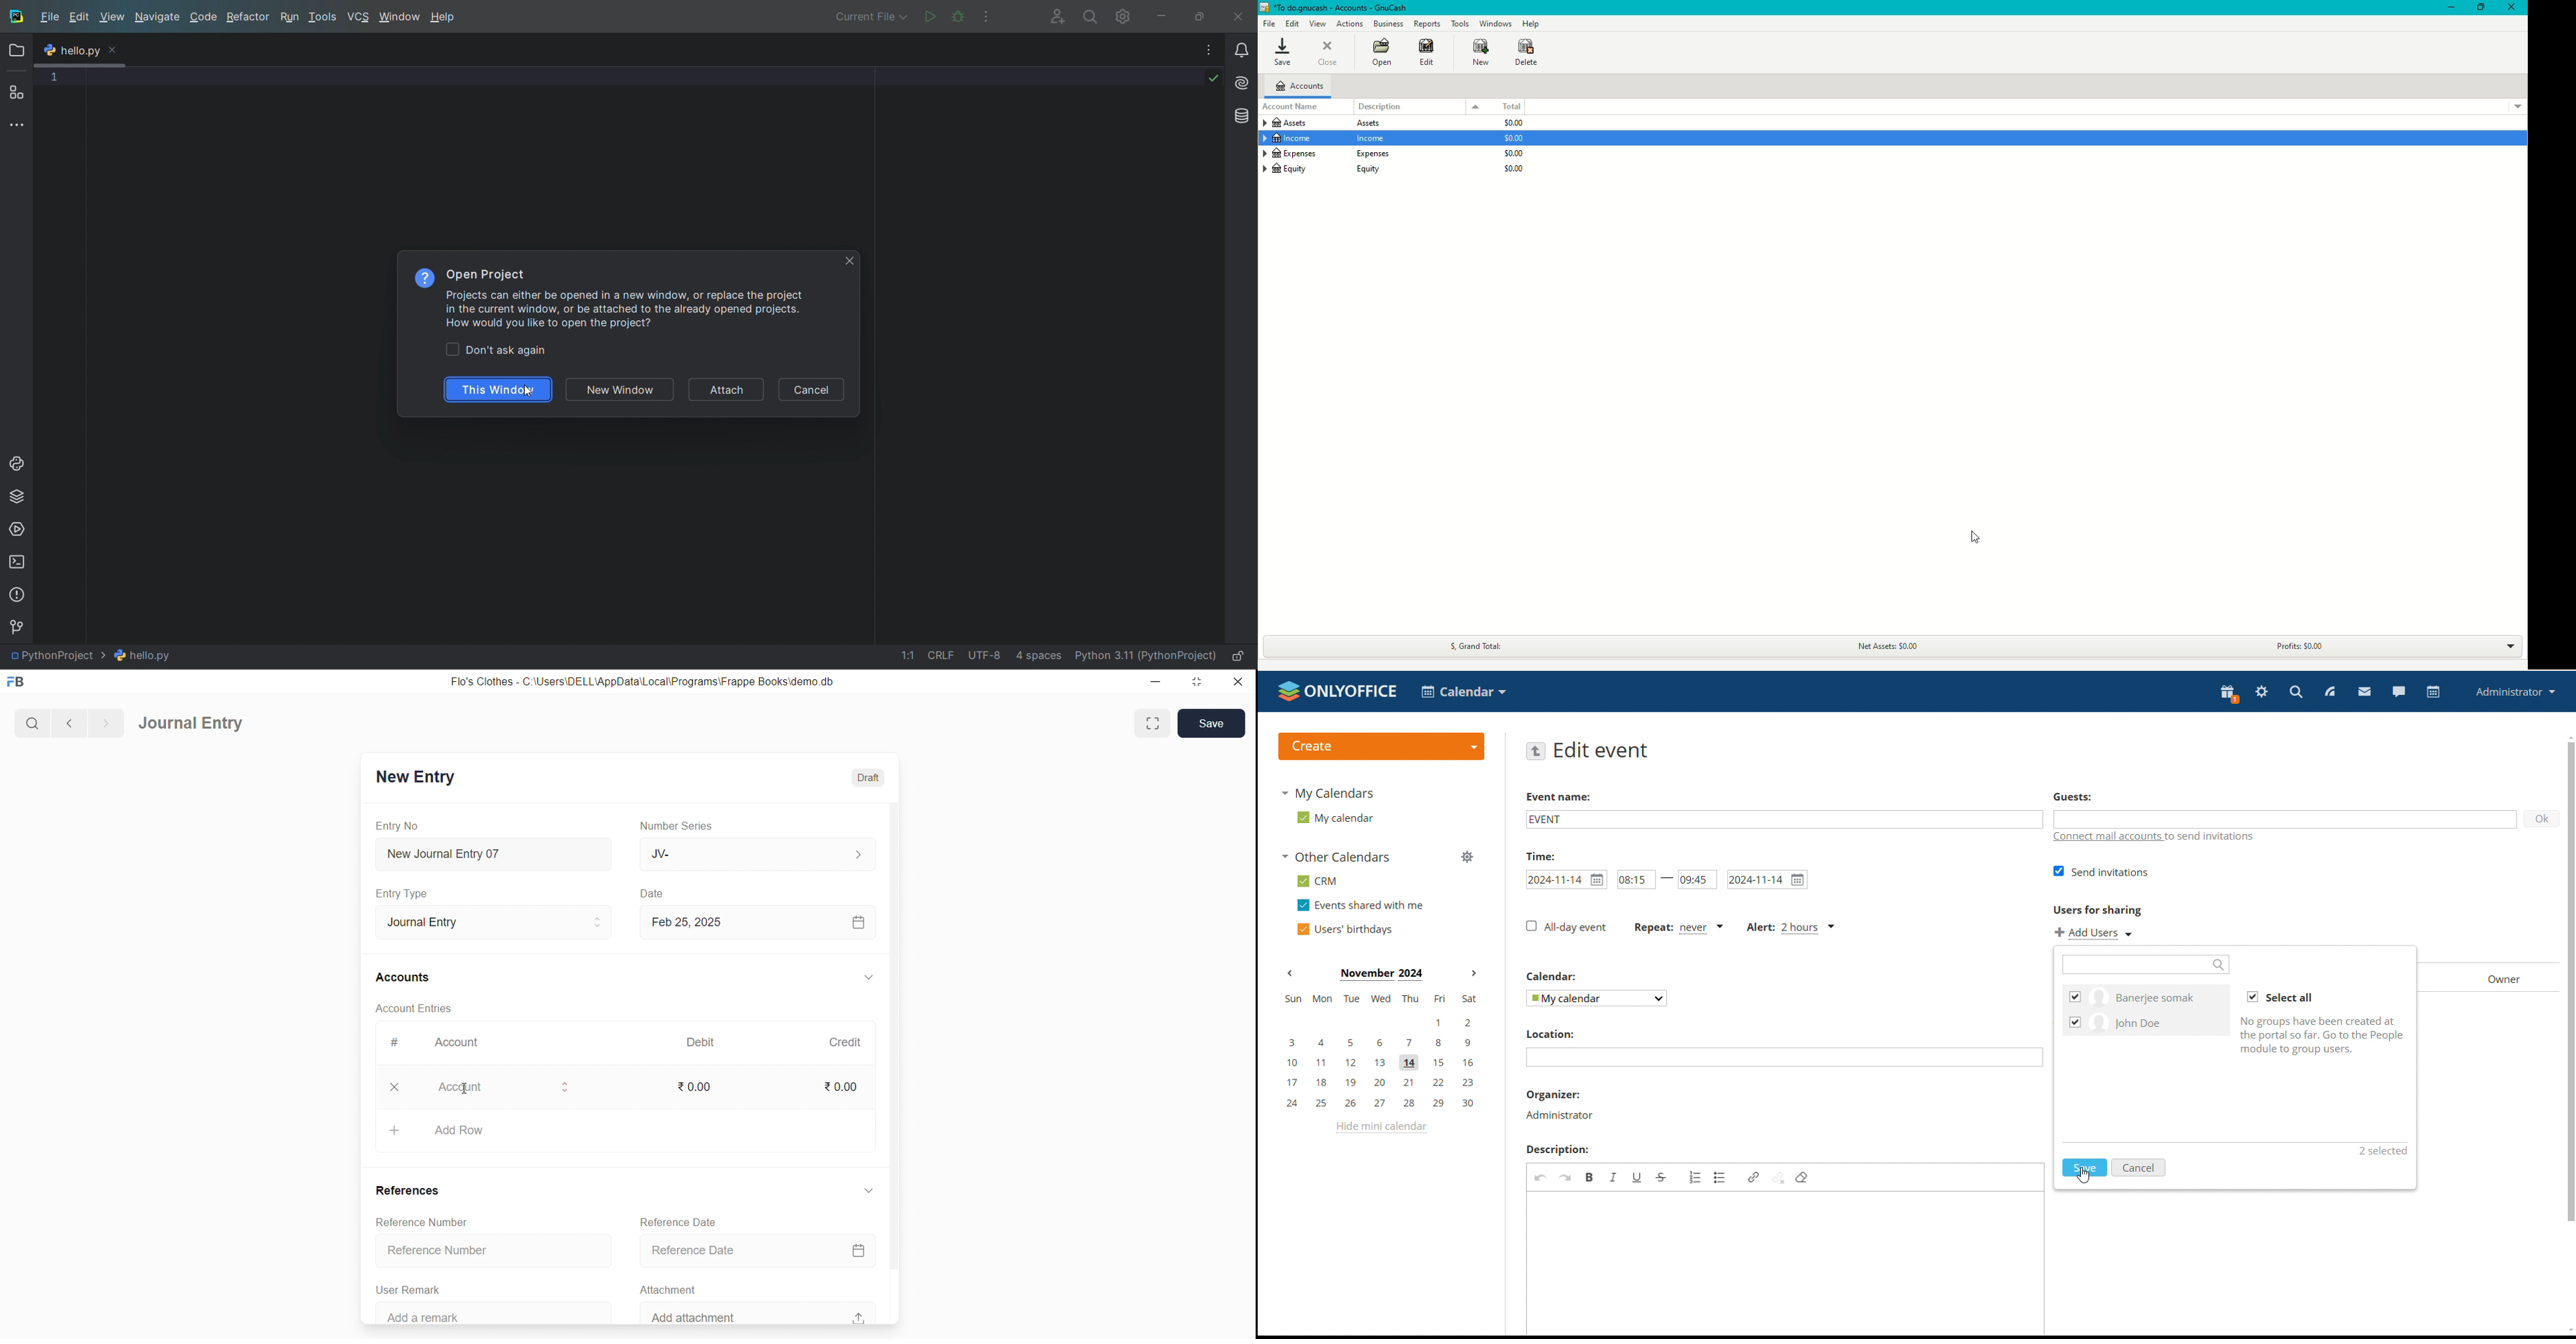 This screenshot has width=2576, height=1344. What do you see at coordinates (1637, 879) in the screenshot?
I see `set start time` at bounding box center [1637, 879].